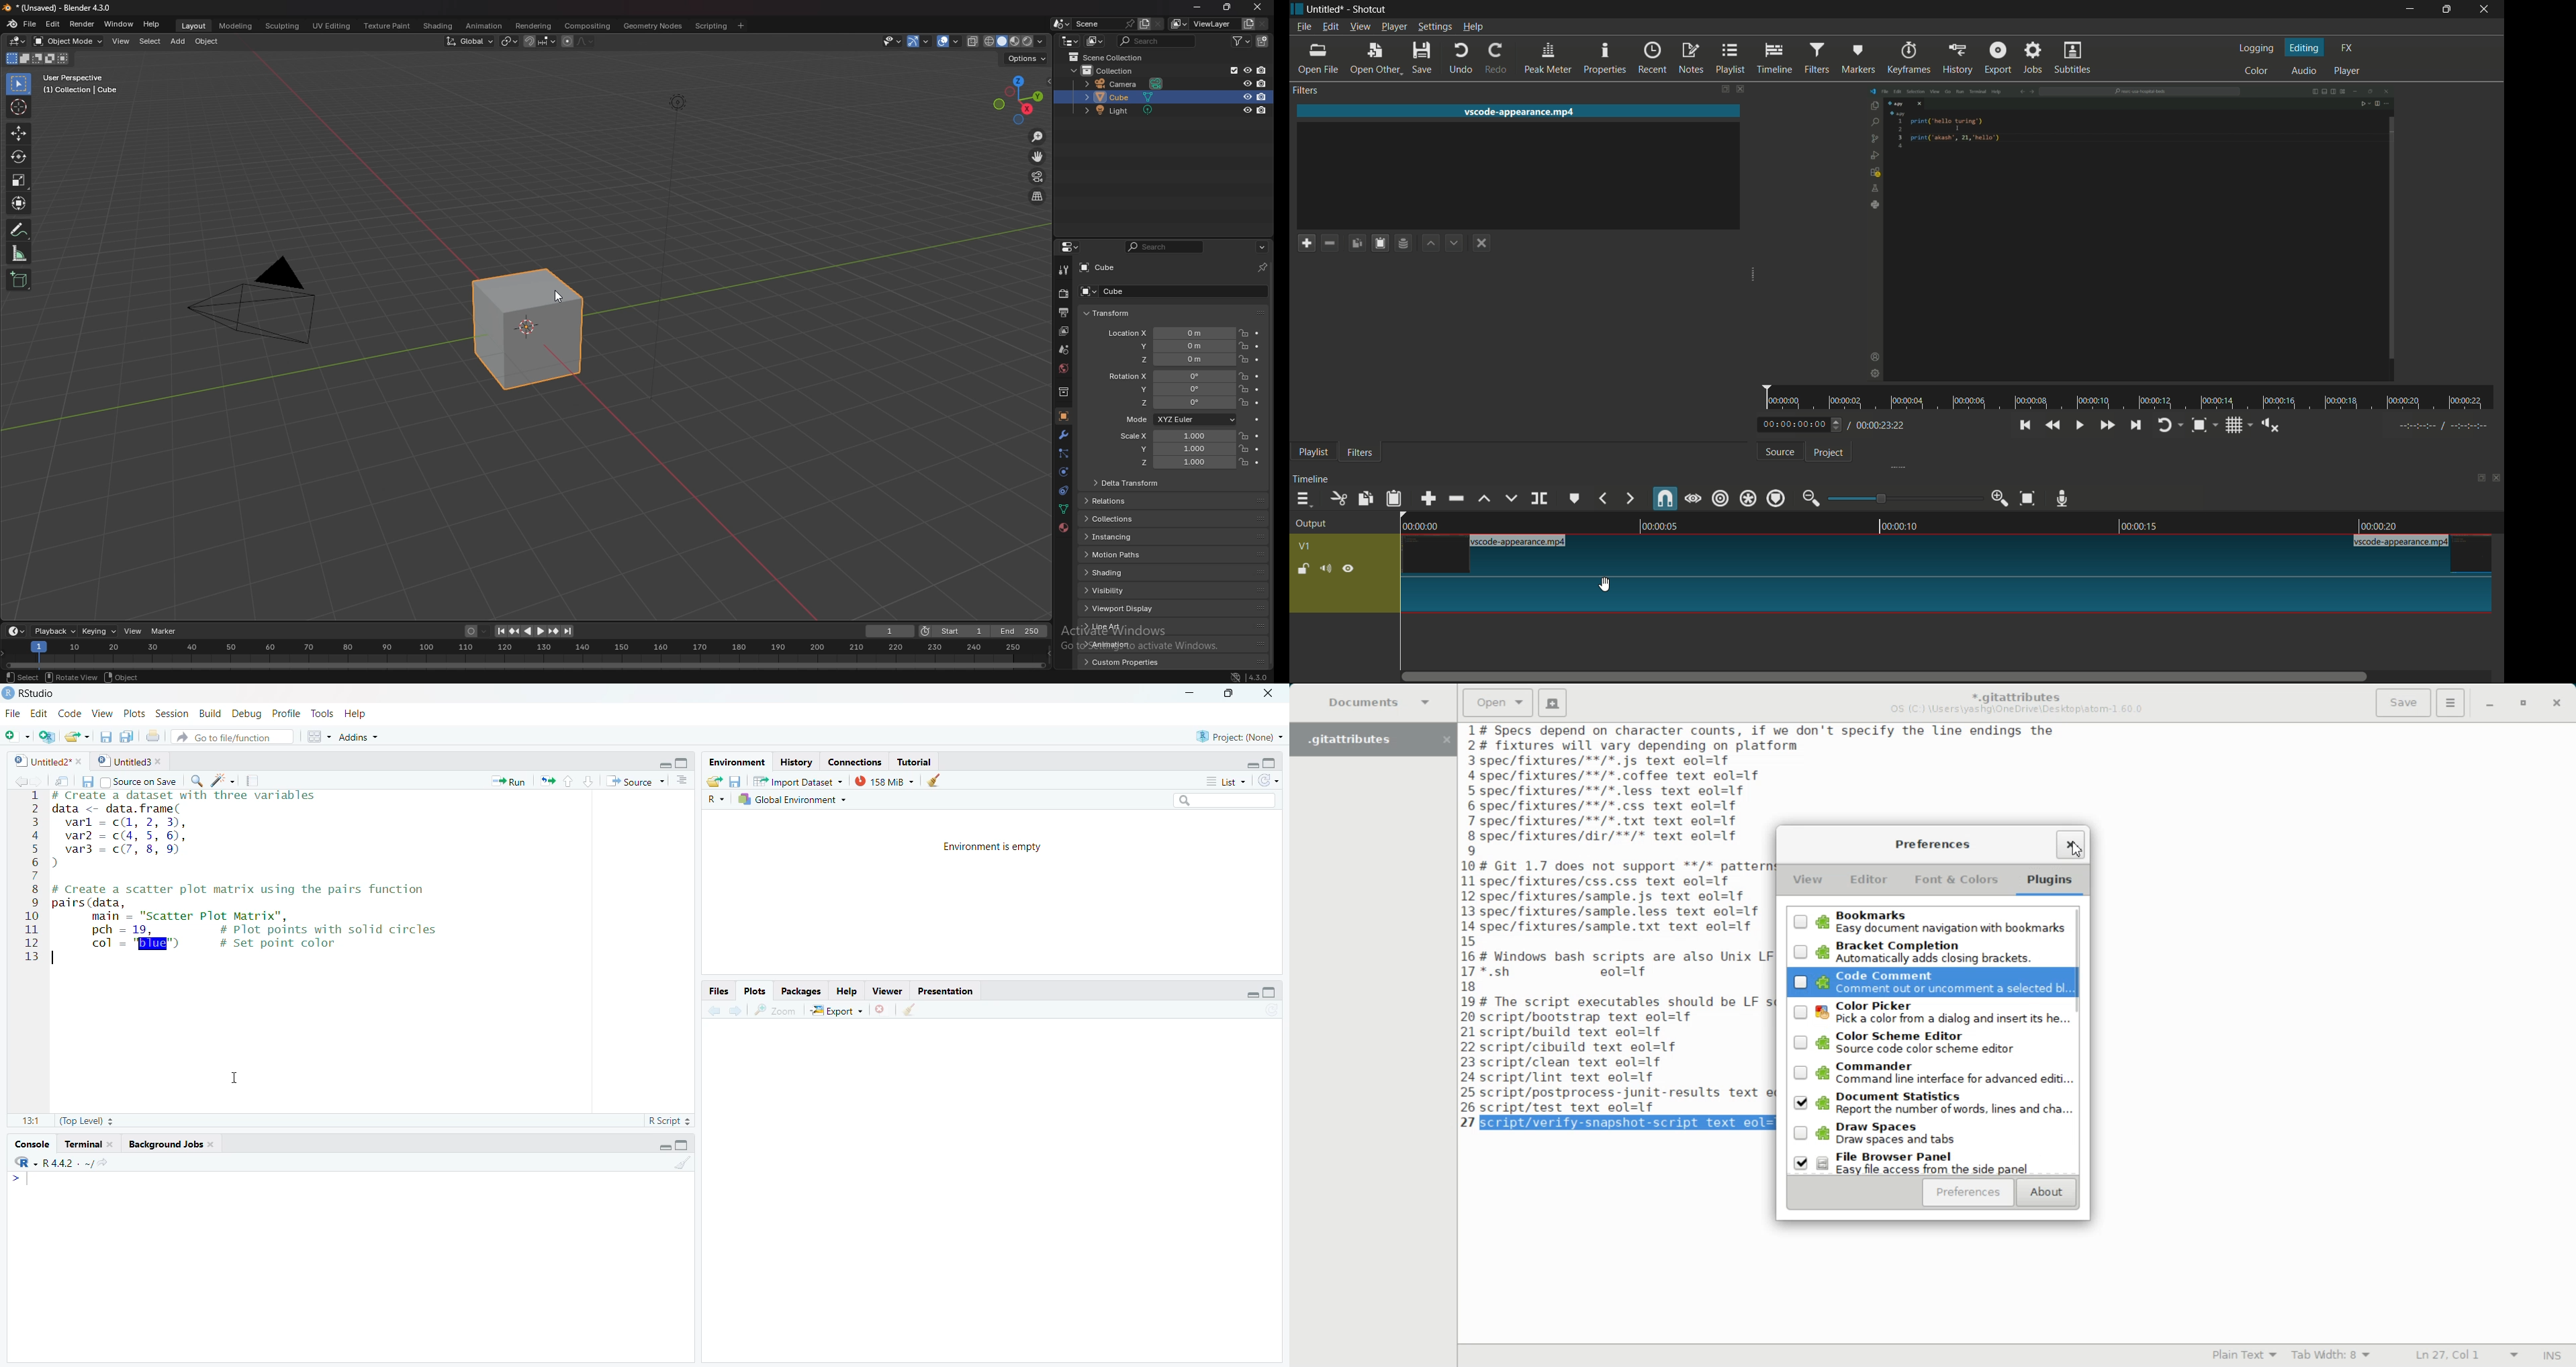 The height and width of the screenshot is (1372, 2576). What do you see at coordinates (848, 992) in the screenshot?
I see `Help` at bounding box center [848, 992].